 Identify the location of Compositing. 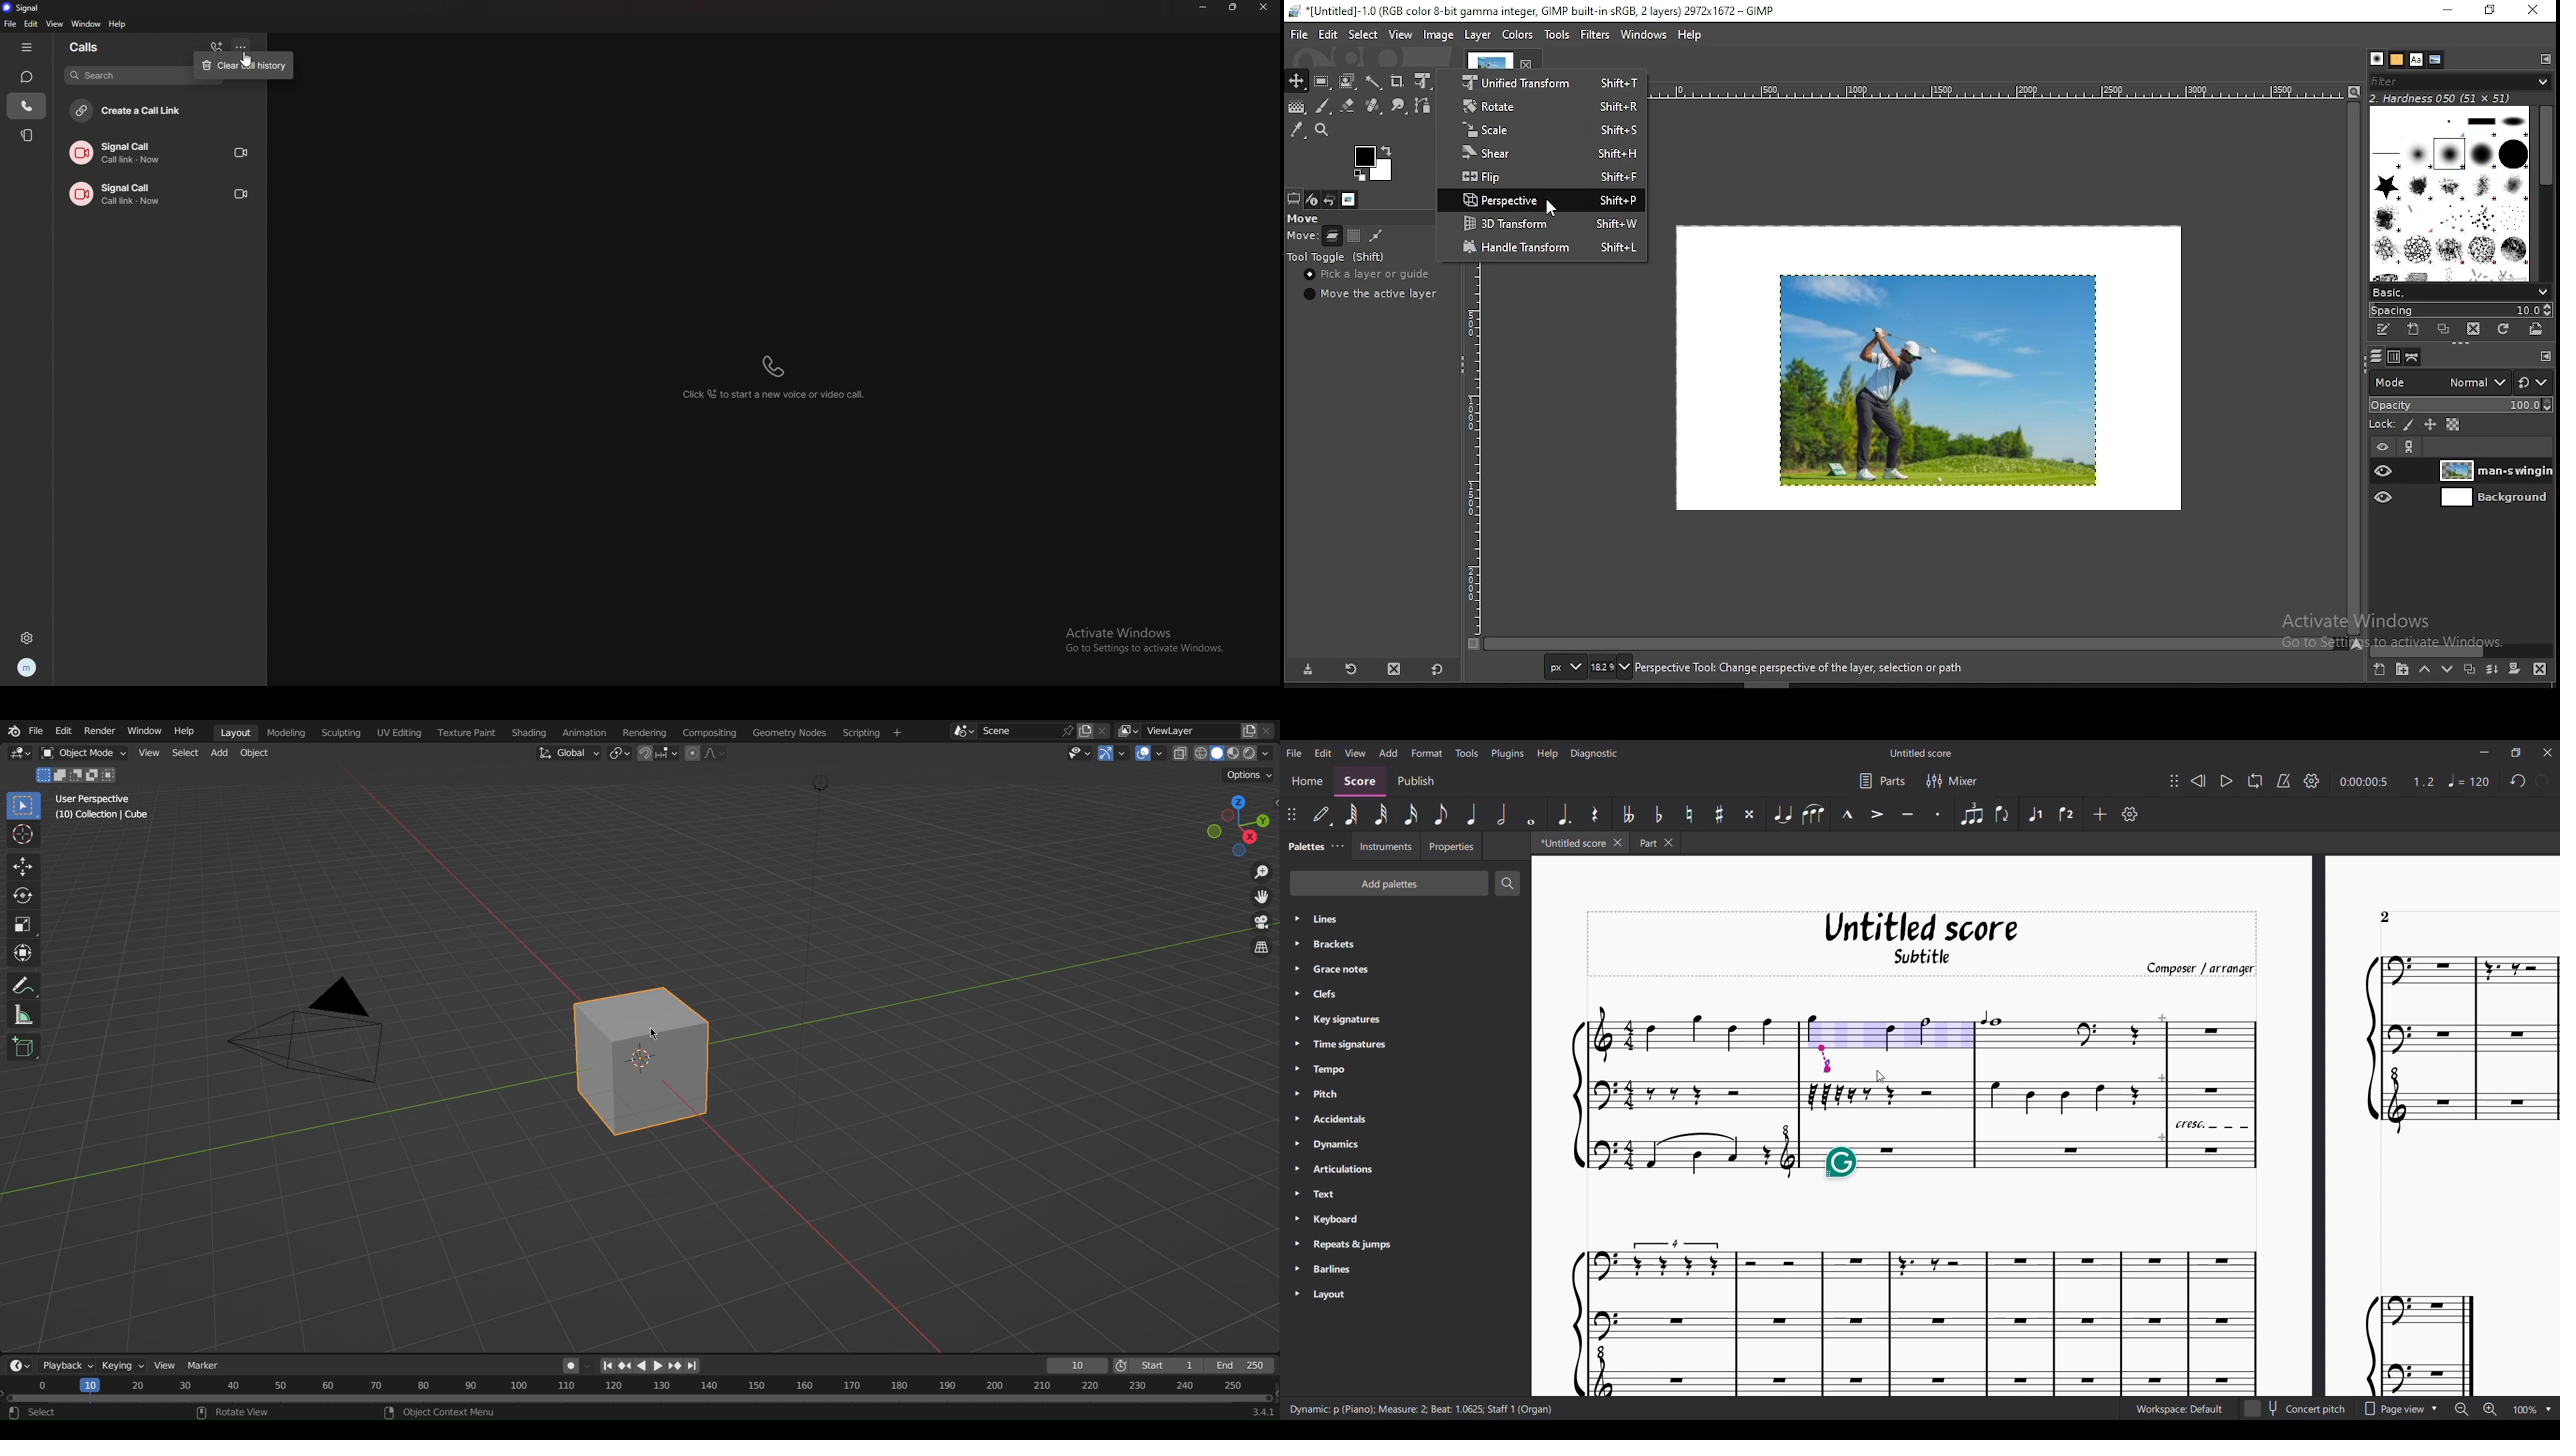
(710, 731).